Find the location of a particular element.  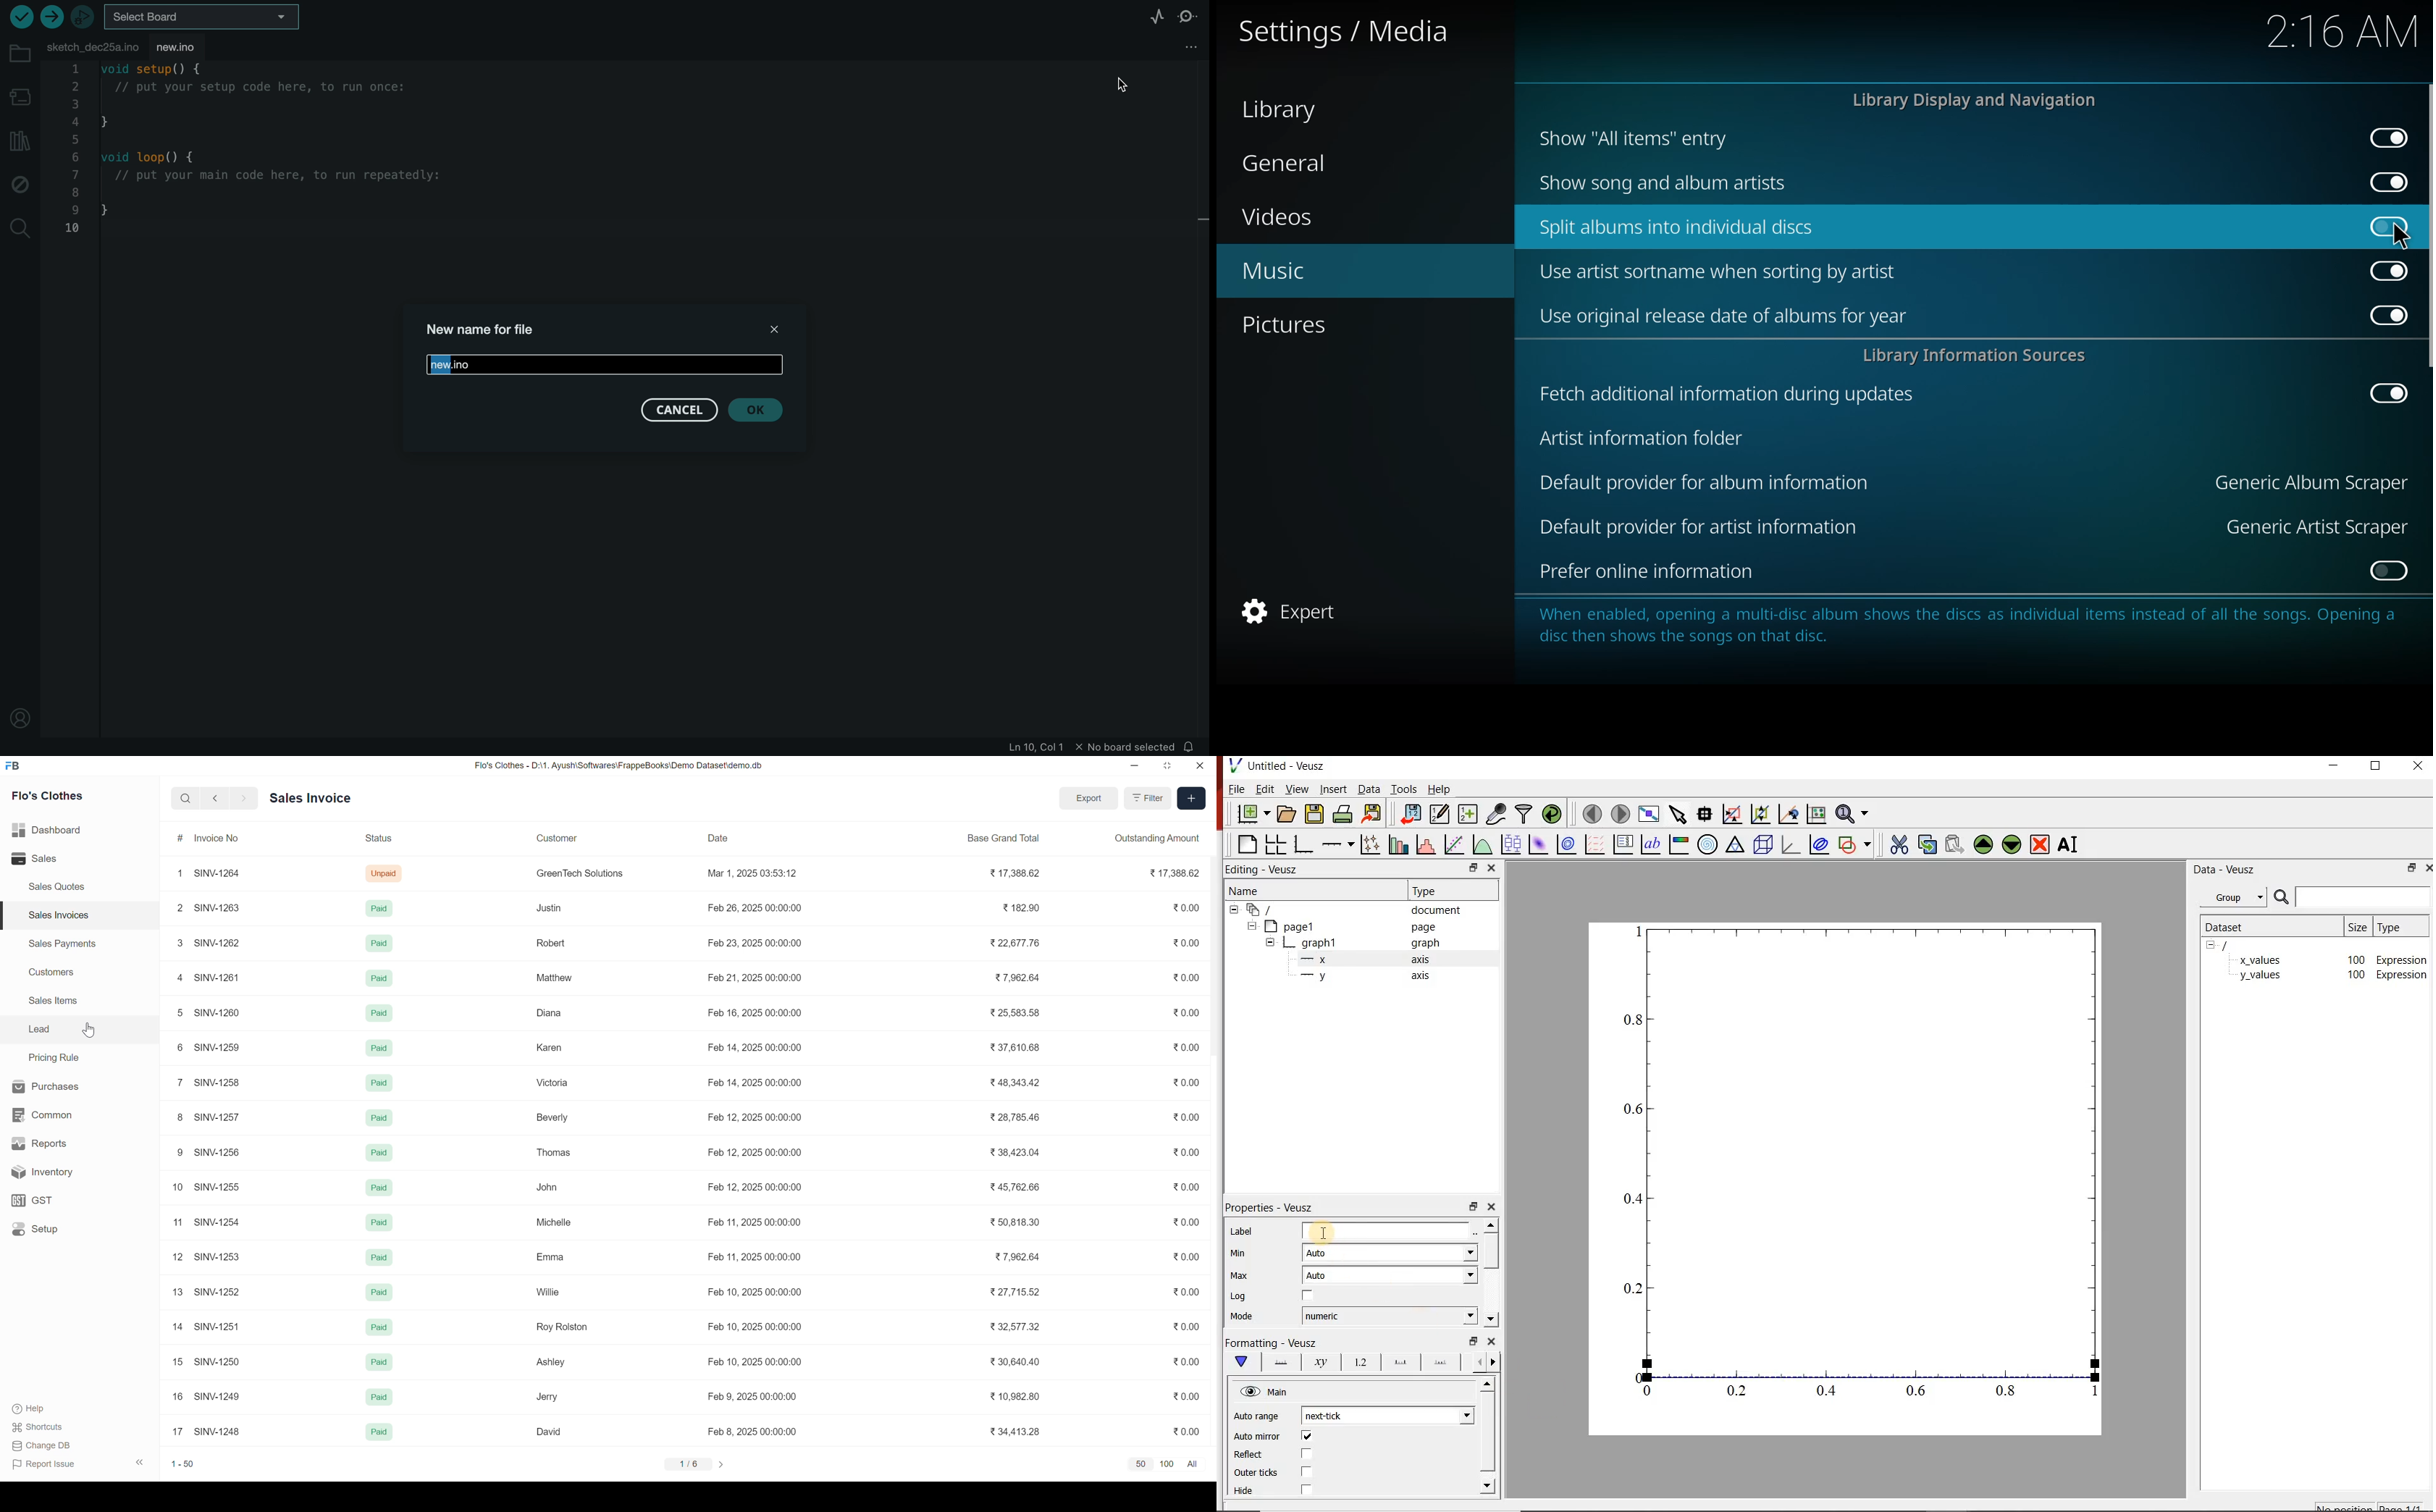

Feb 14, 2025 00:00:00 is located at coordinates (754, 1083).